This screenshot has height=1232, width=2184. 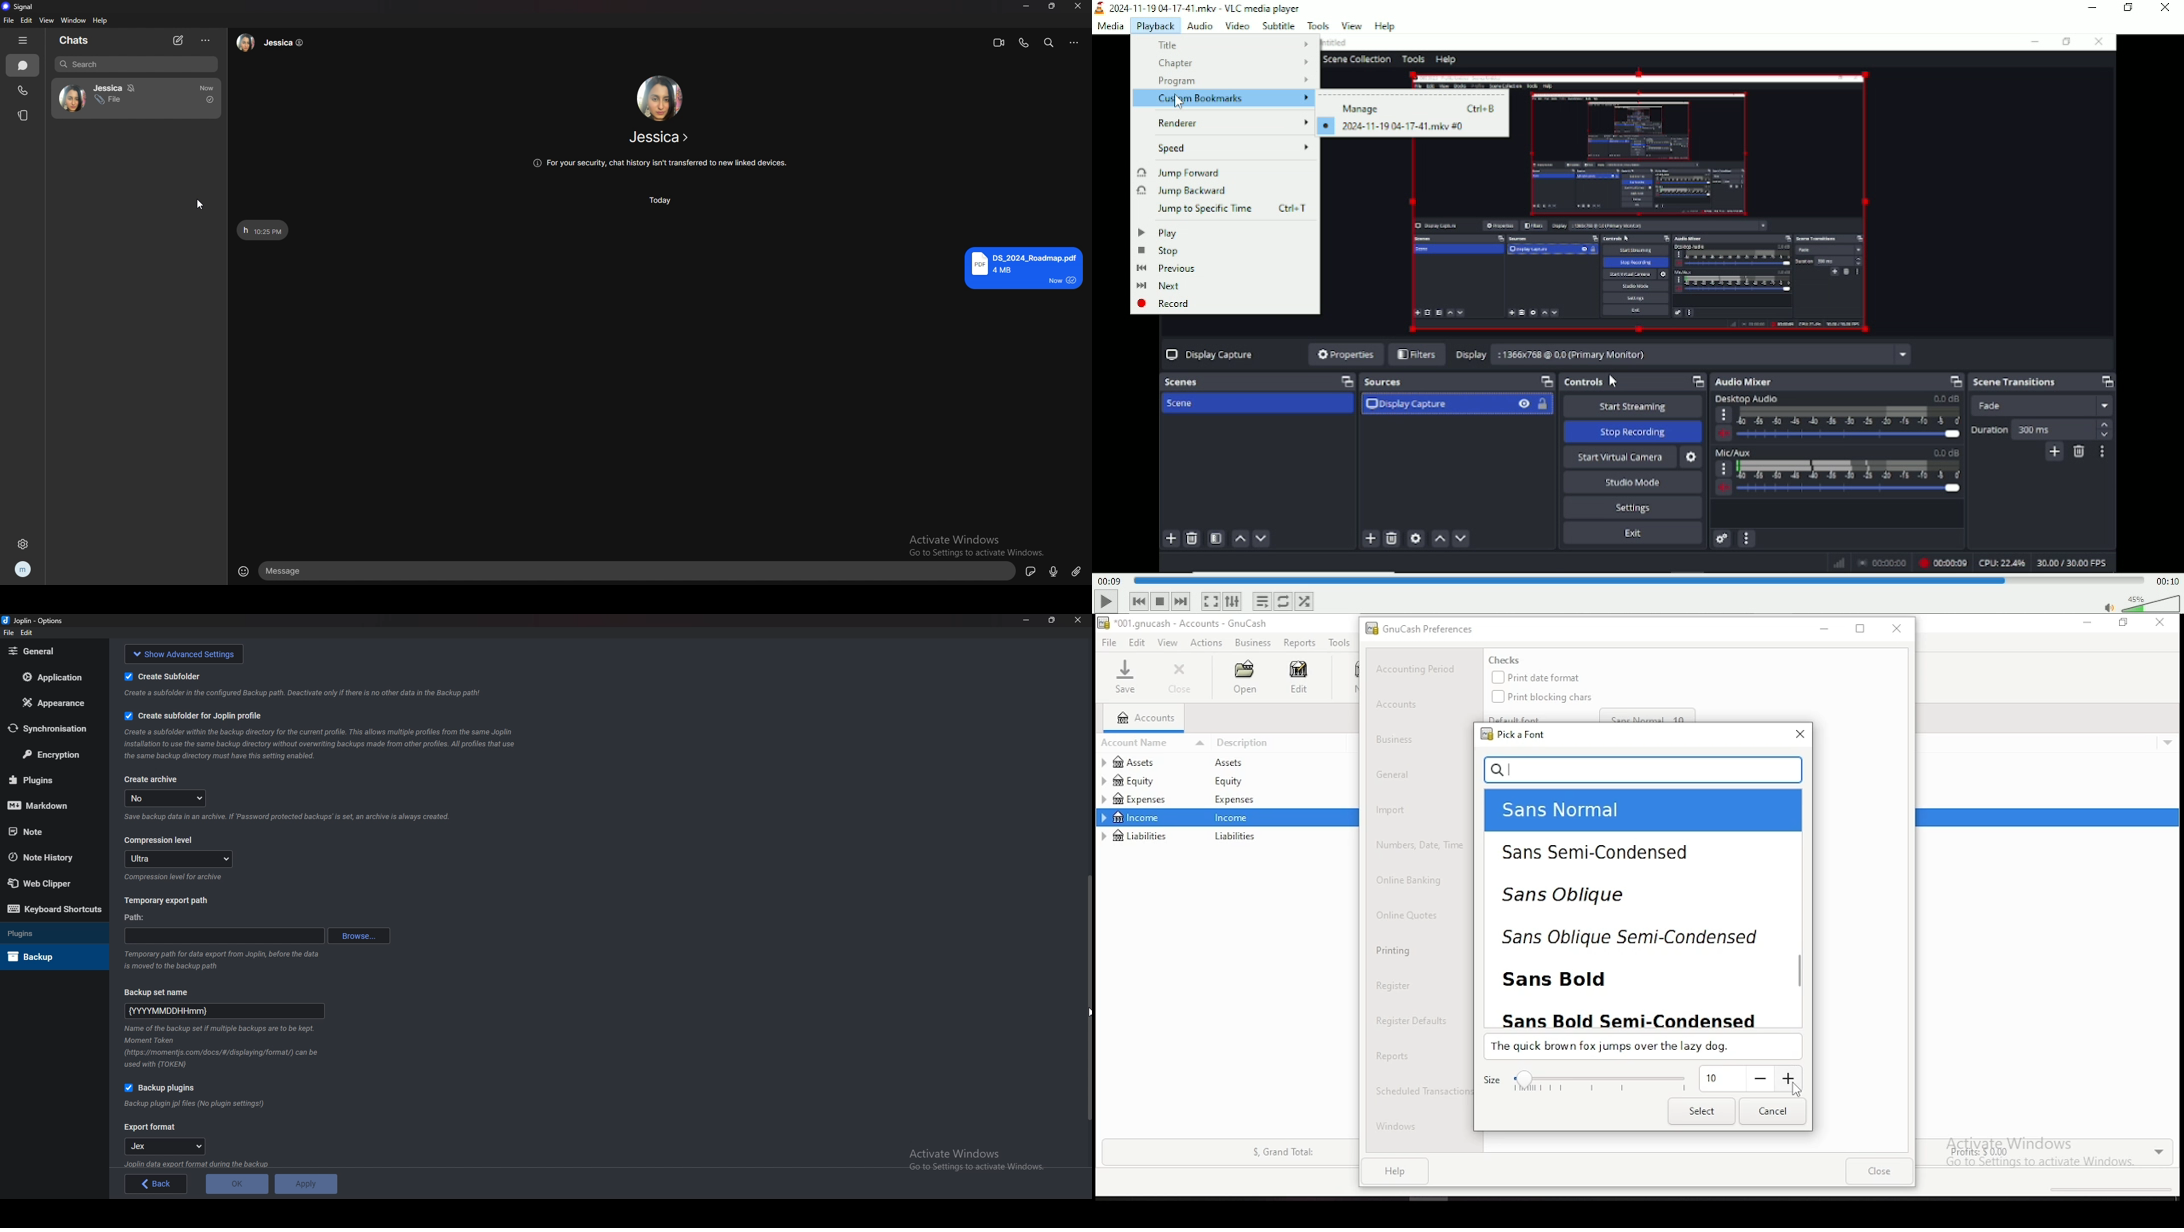 I want to click on Video, so click(x=1727, y=361).